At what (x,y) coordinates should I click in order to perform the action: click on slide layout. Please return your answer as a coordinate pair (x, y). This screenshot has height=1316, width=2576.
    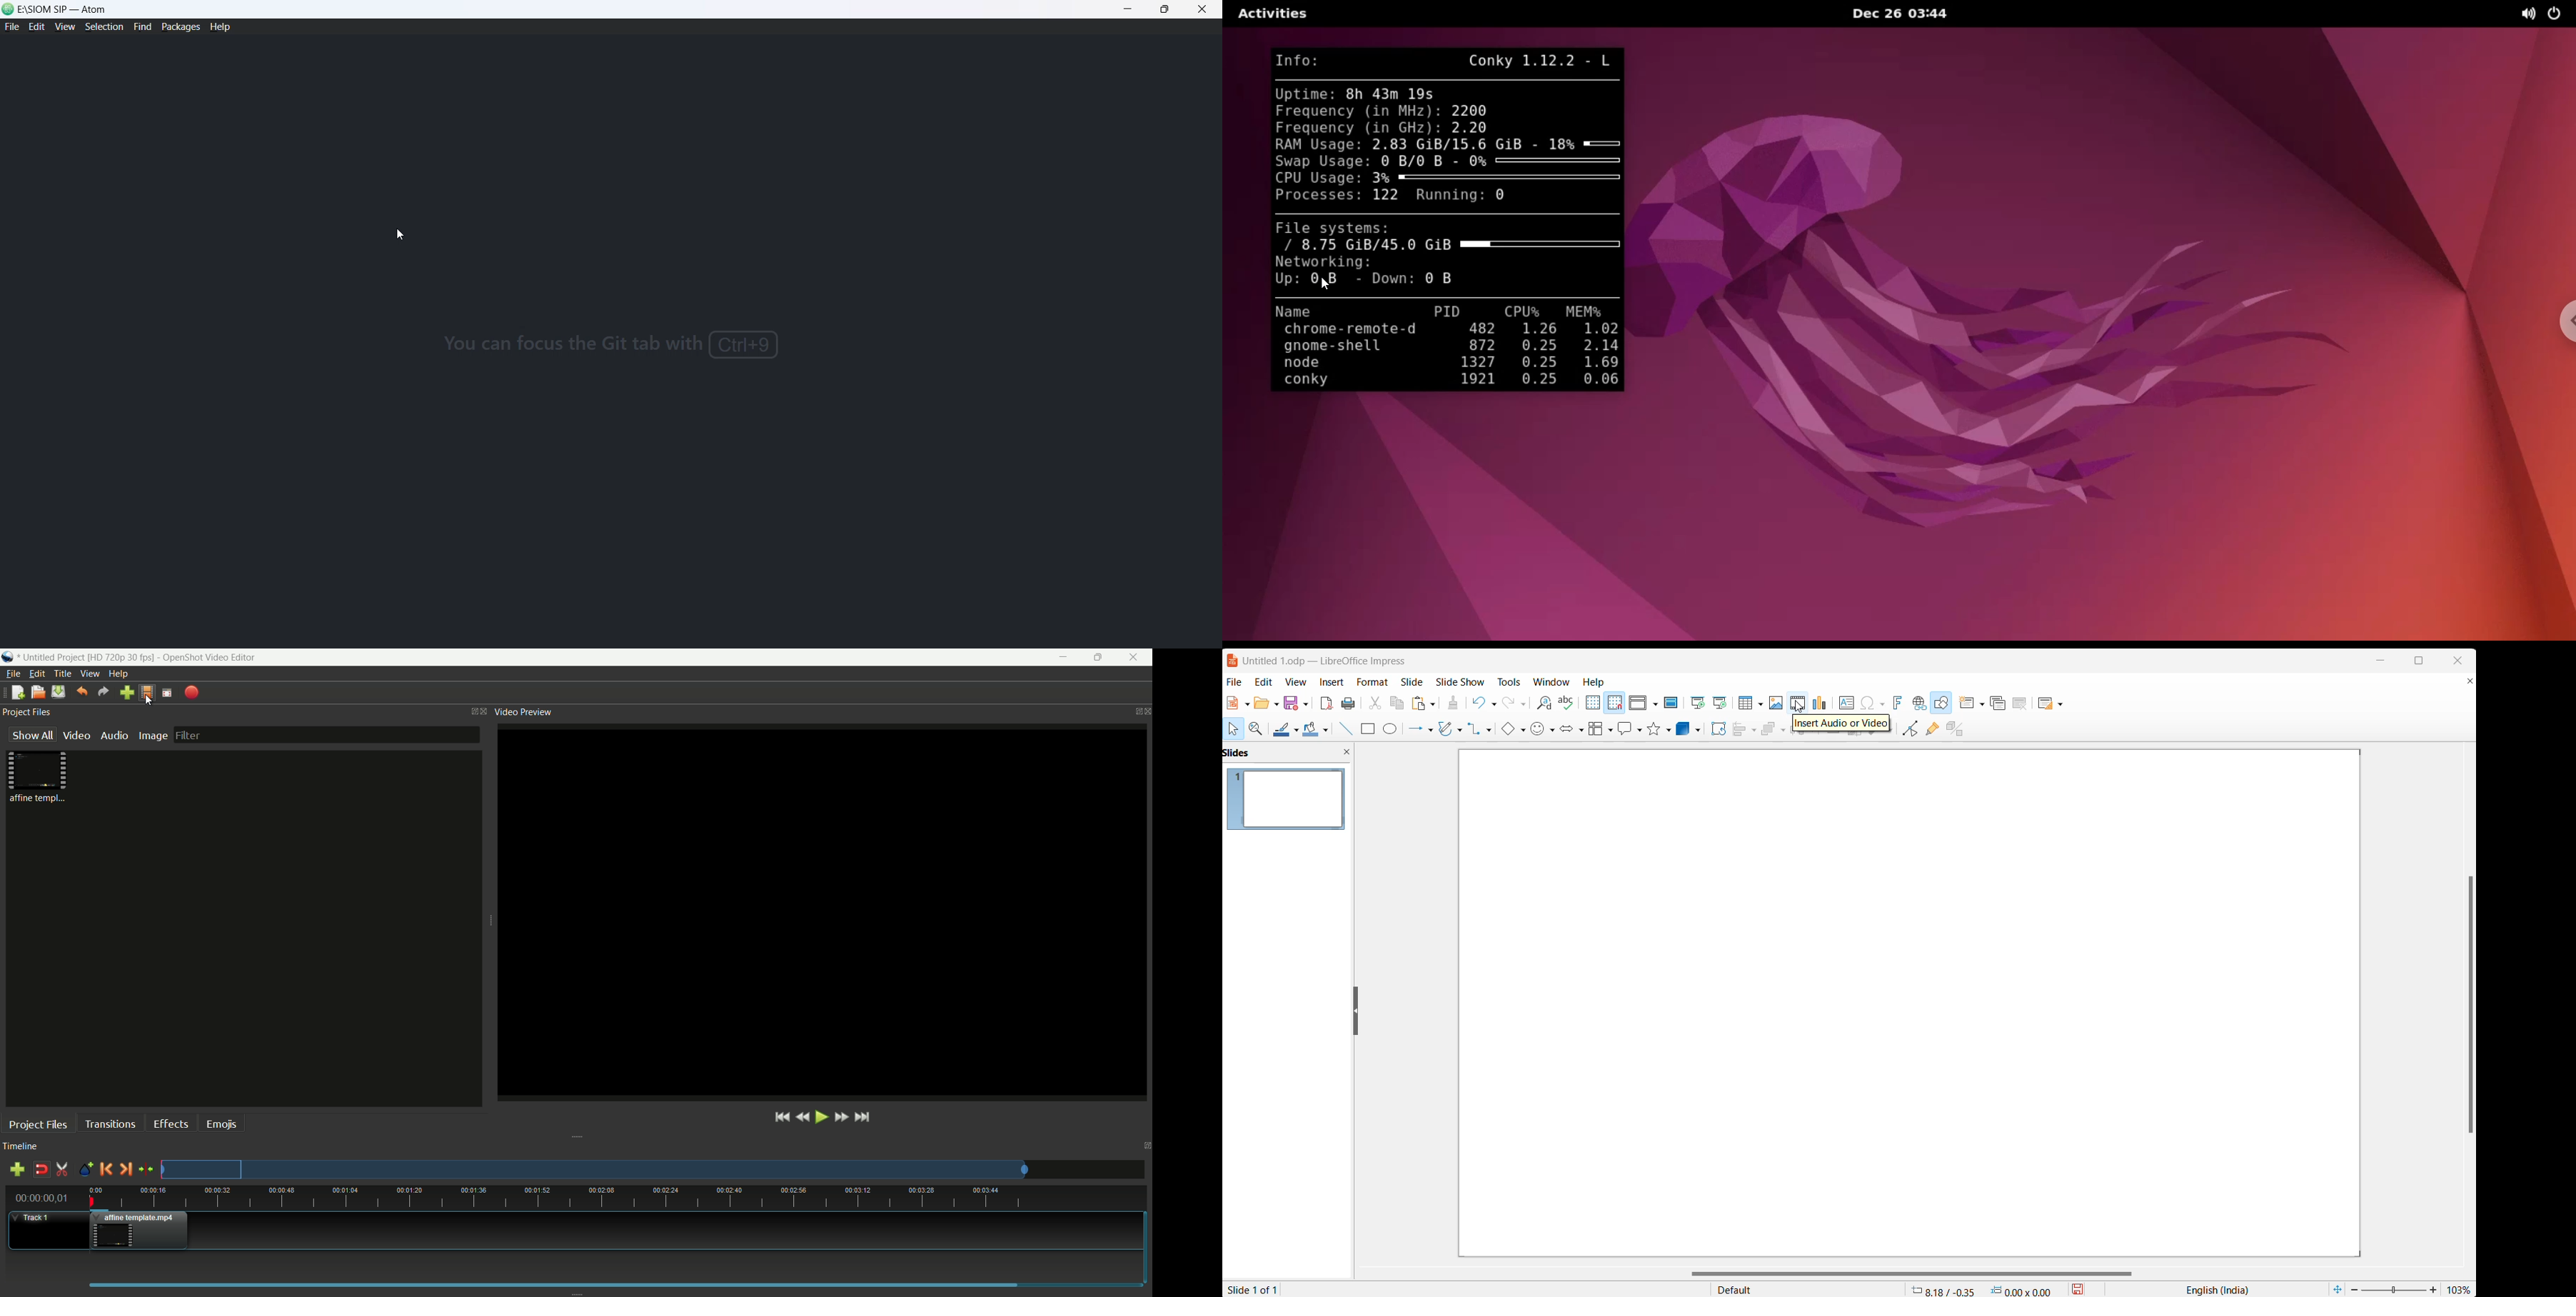
    Looking at the image, I should click on (2043, 703).